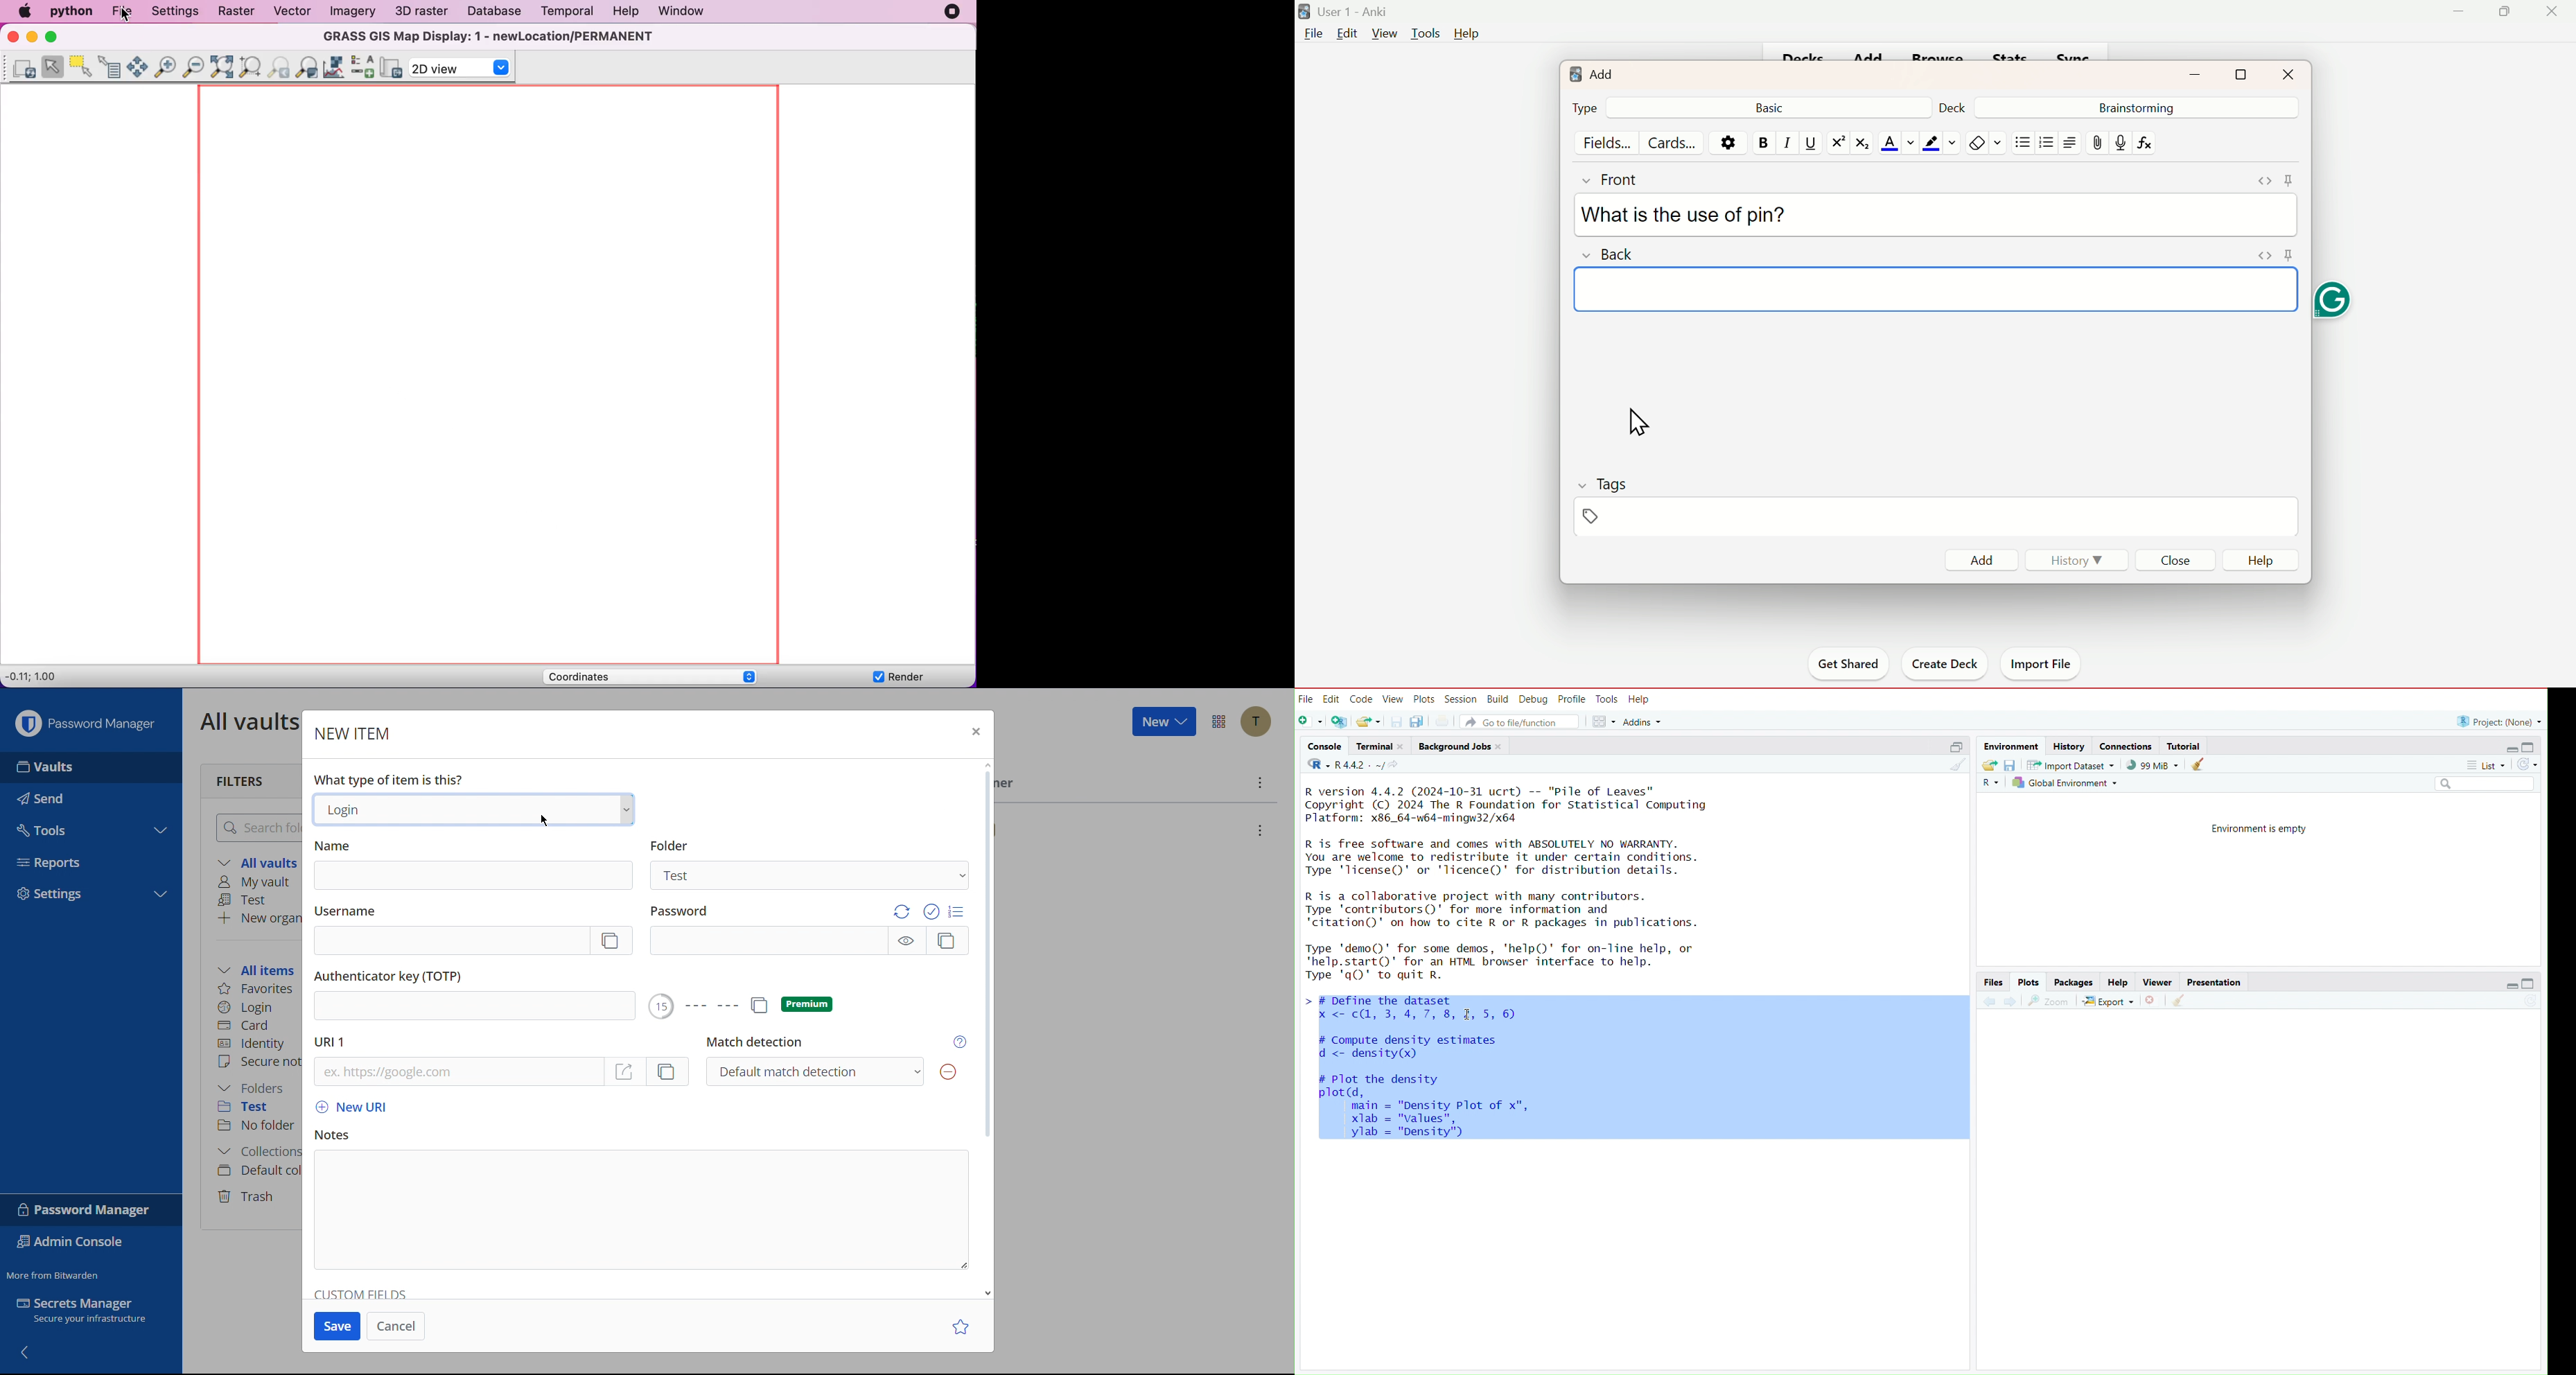 The width and height of the screenshot is (2576, 1400). I want to click on Password Options, so click(929, 911).